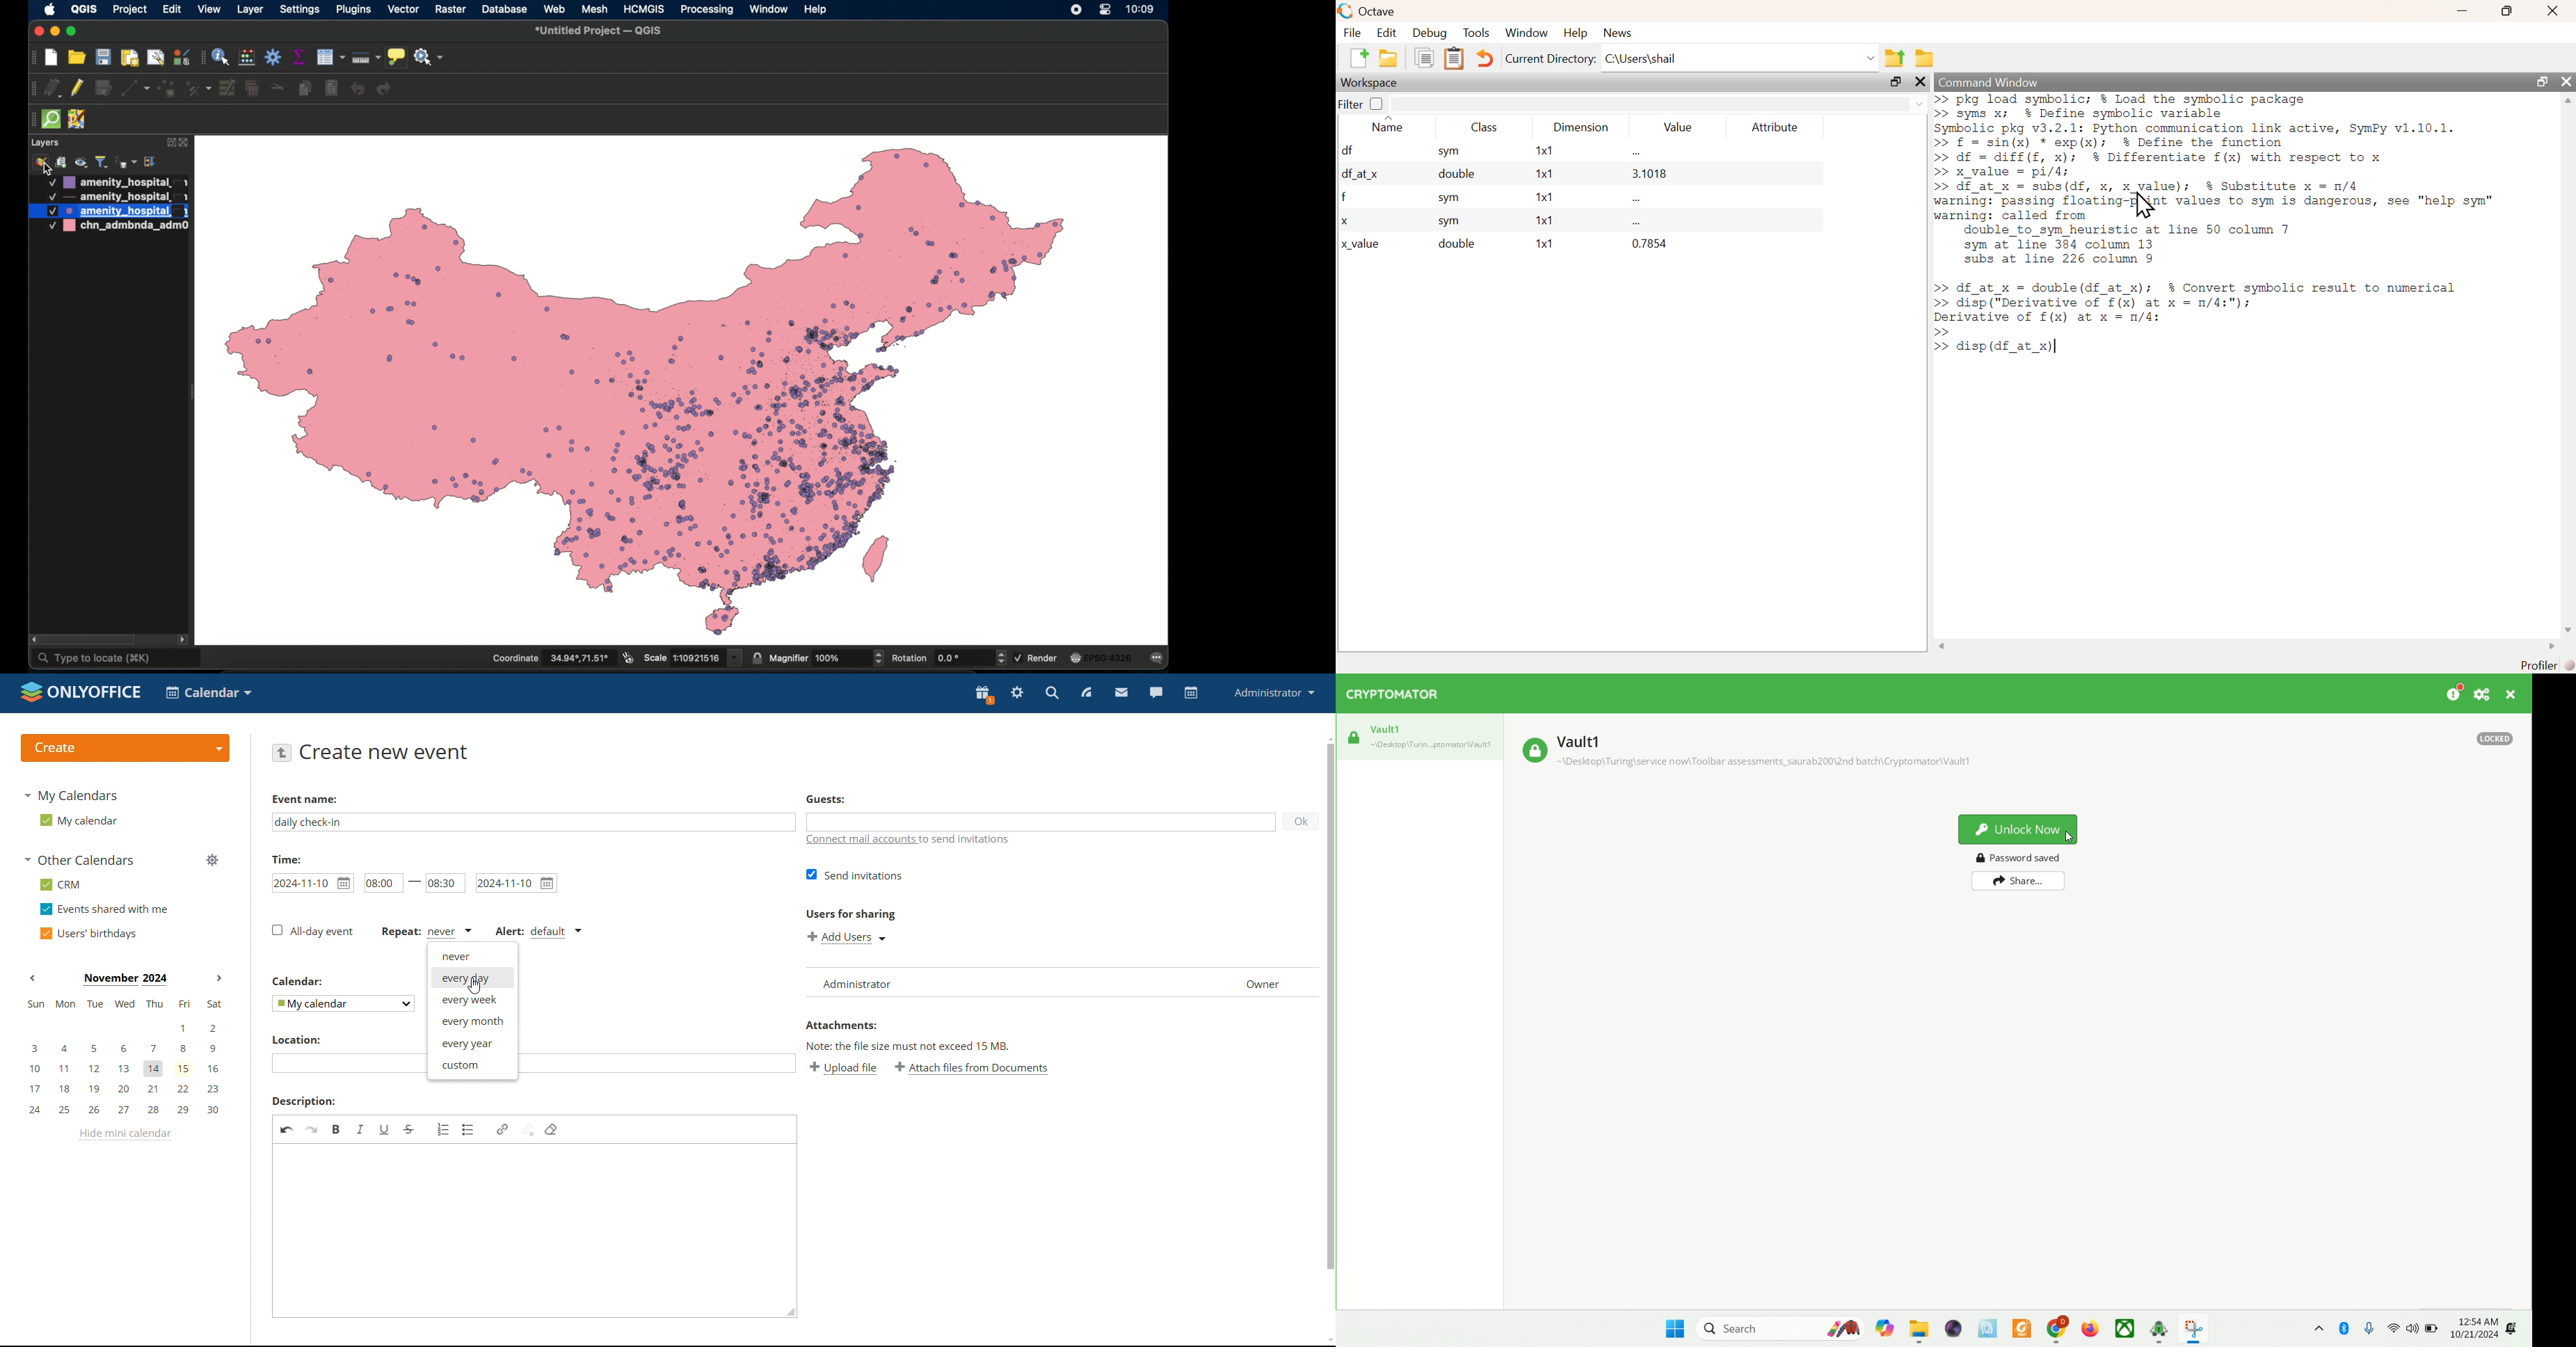 This screenshot has height=1372, width=2576. What do you see at coordinates (1100, 658) in the screenshot?
I see `current crs` at bounding box center [1100, 658].